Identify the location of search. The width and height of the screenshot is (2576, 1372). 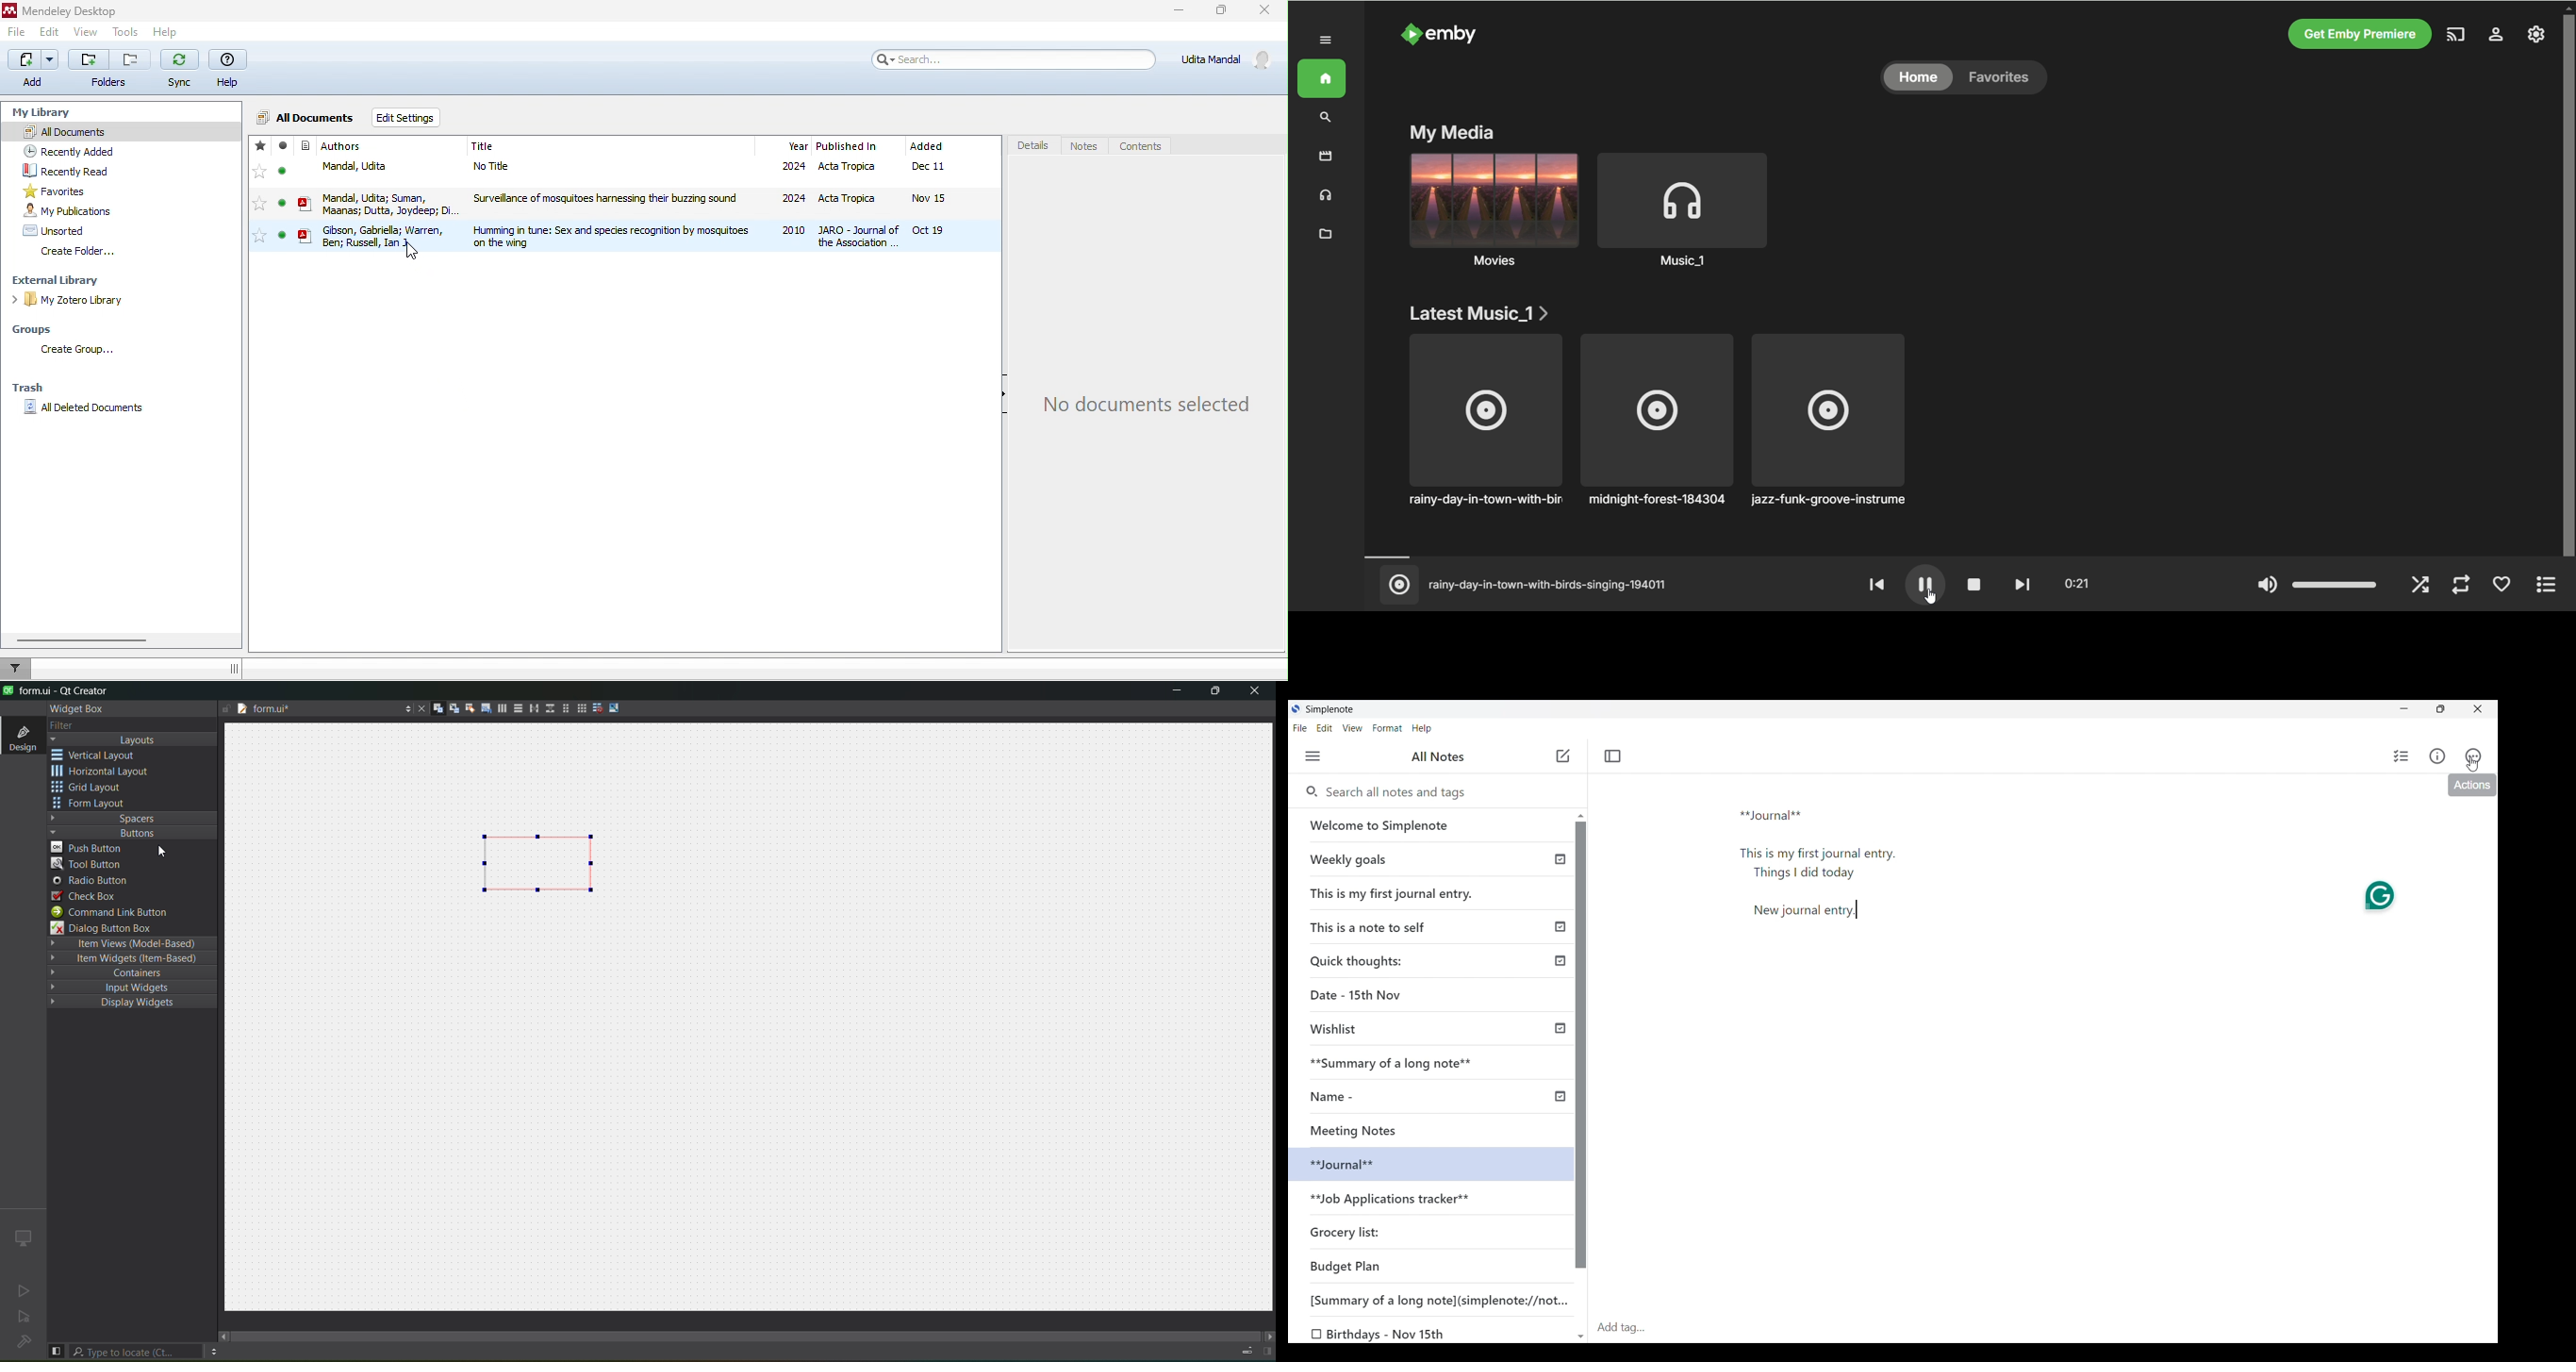
(1328, 119).